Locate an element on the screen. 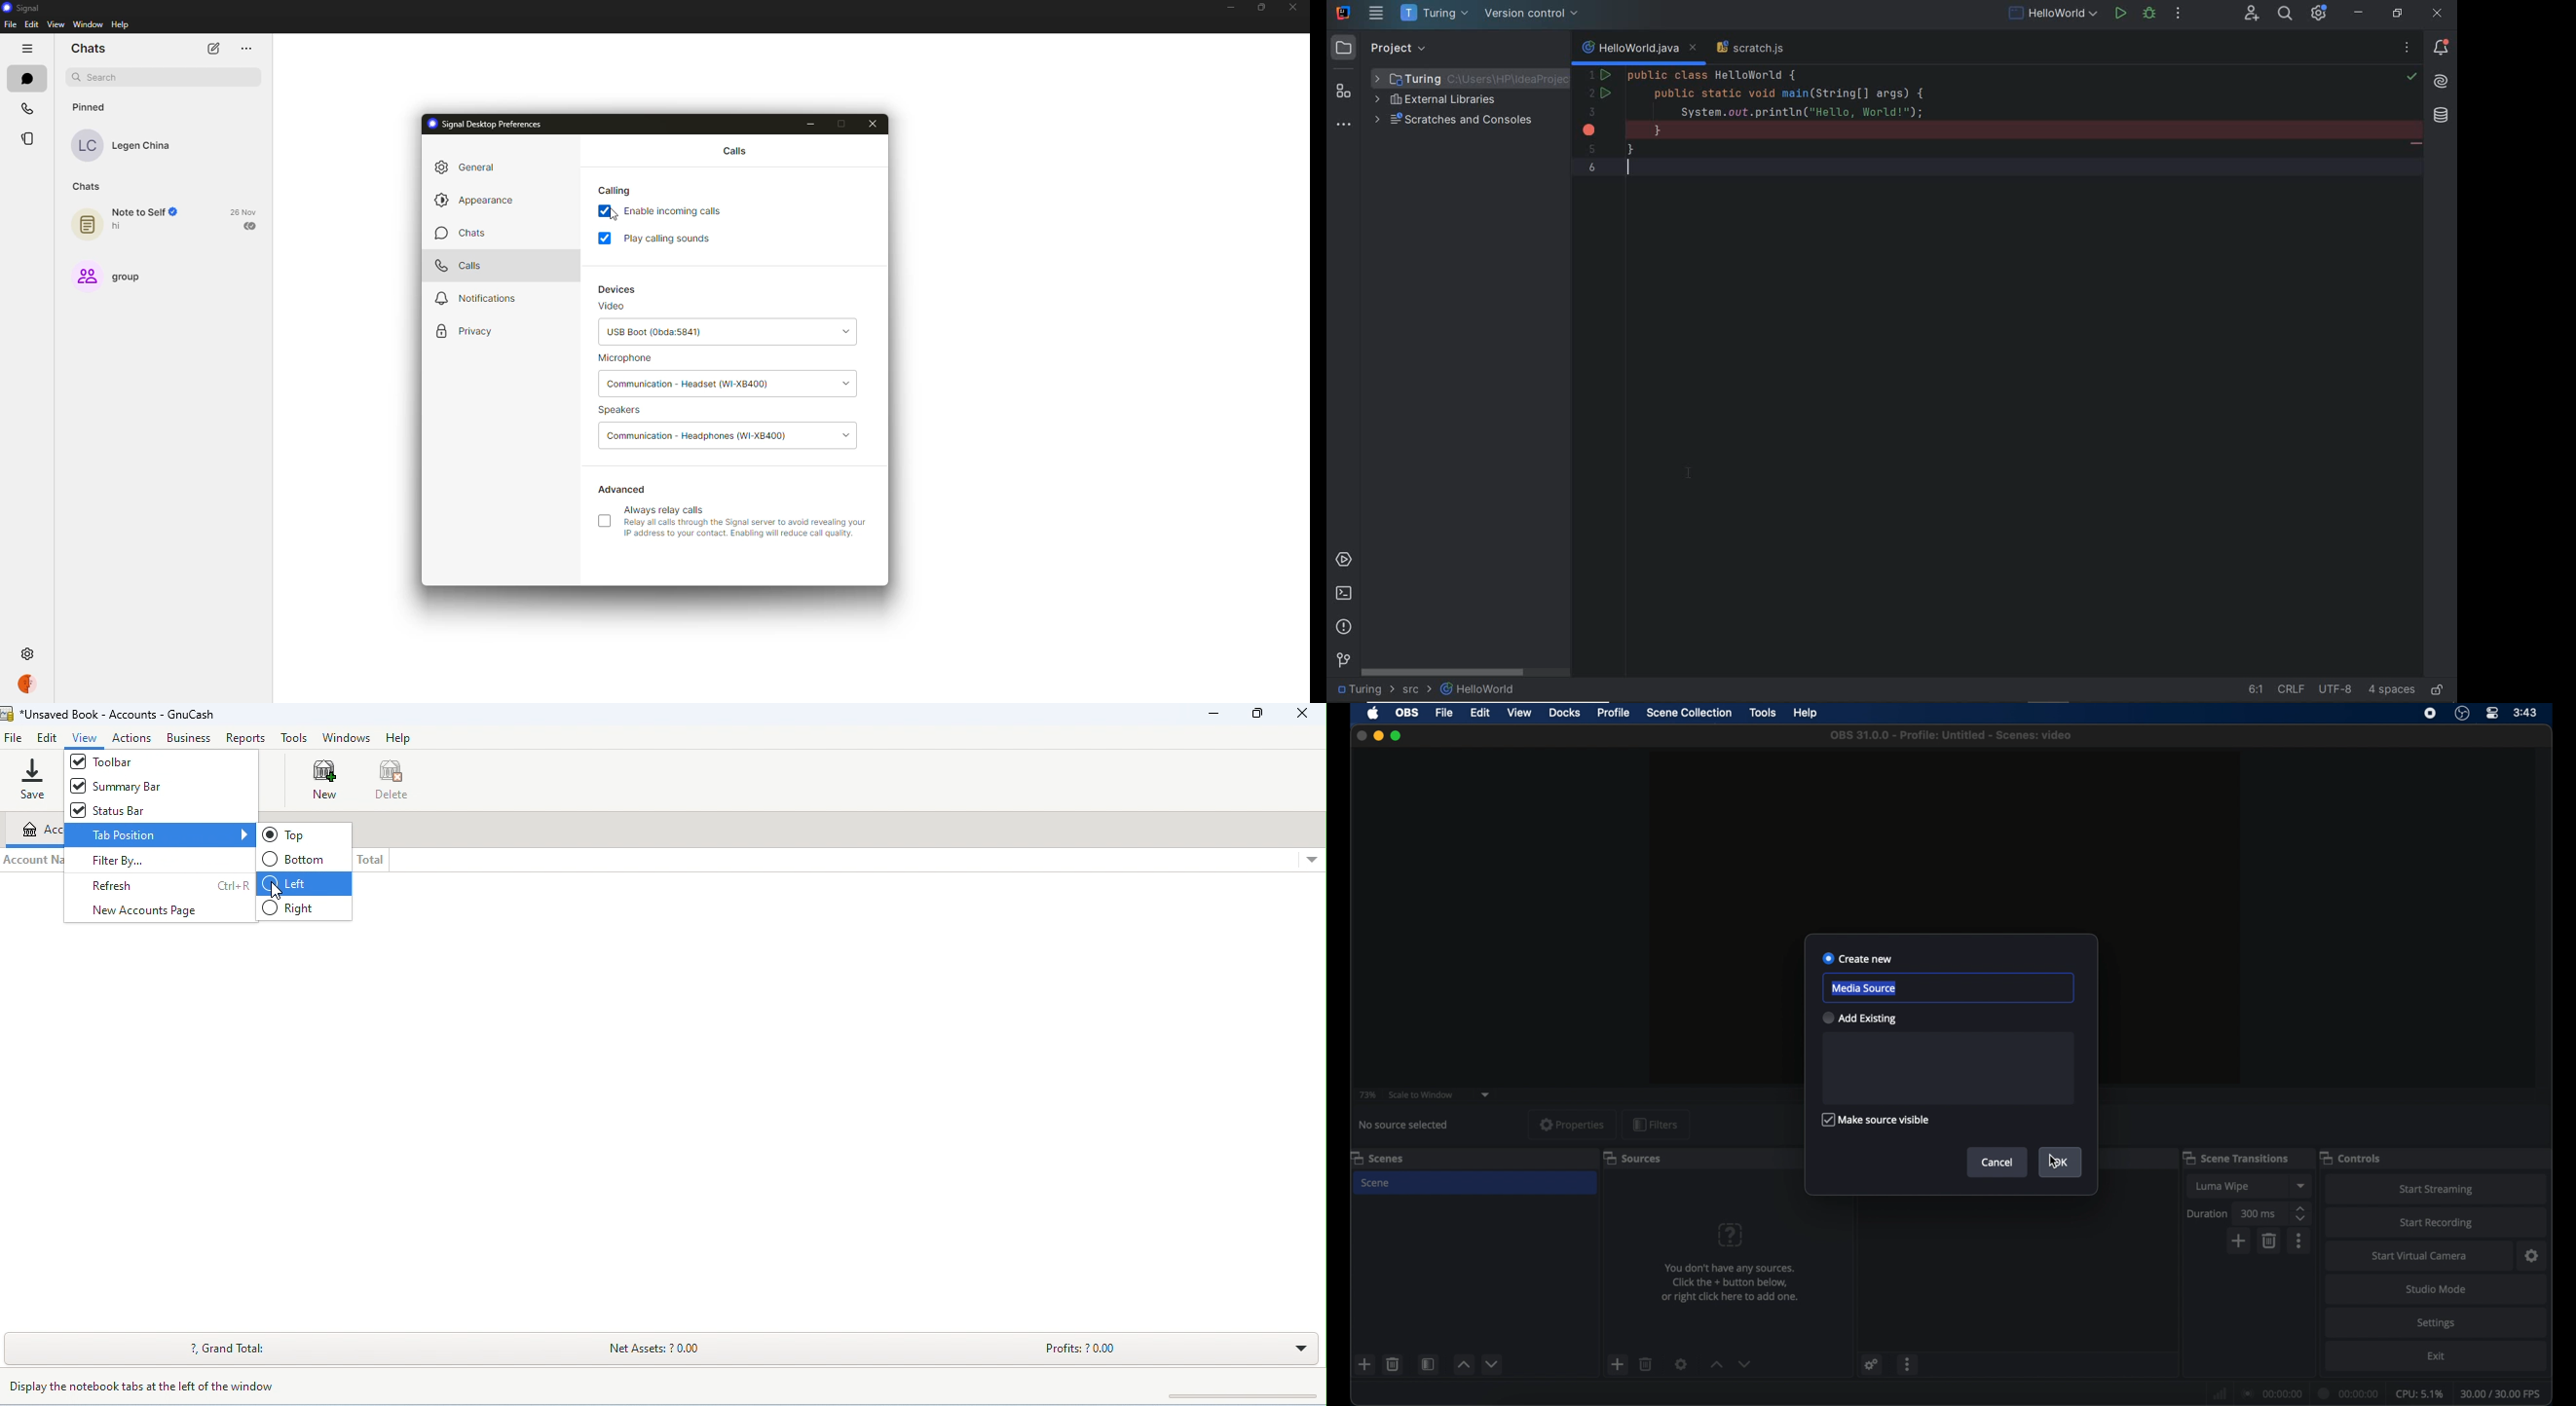  settings is located at coordinates (29, 654).